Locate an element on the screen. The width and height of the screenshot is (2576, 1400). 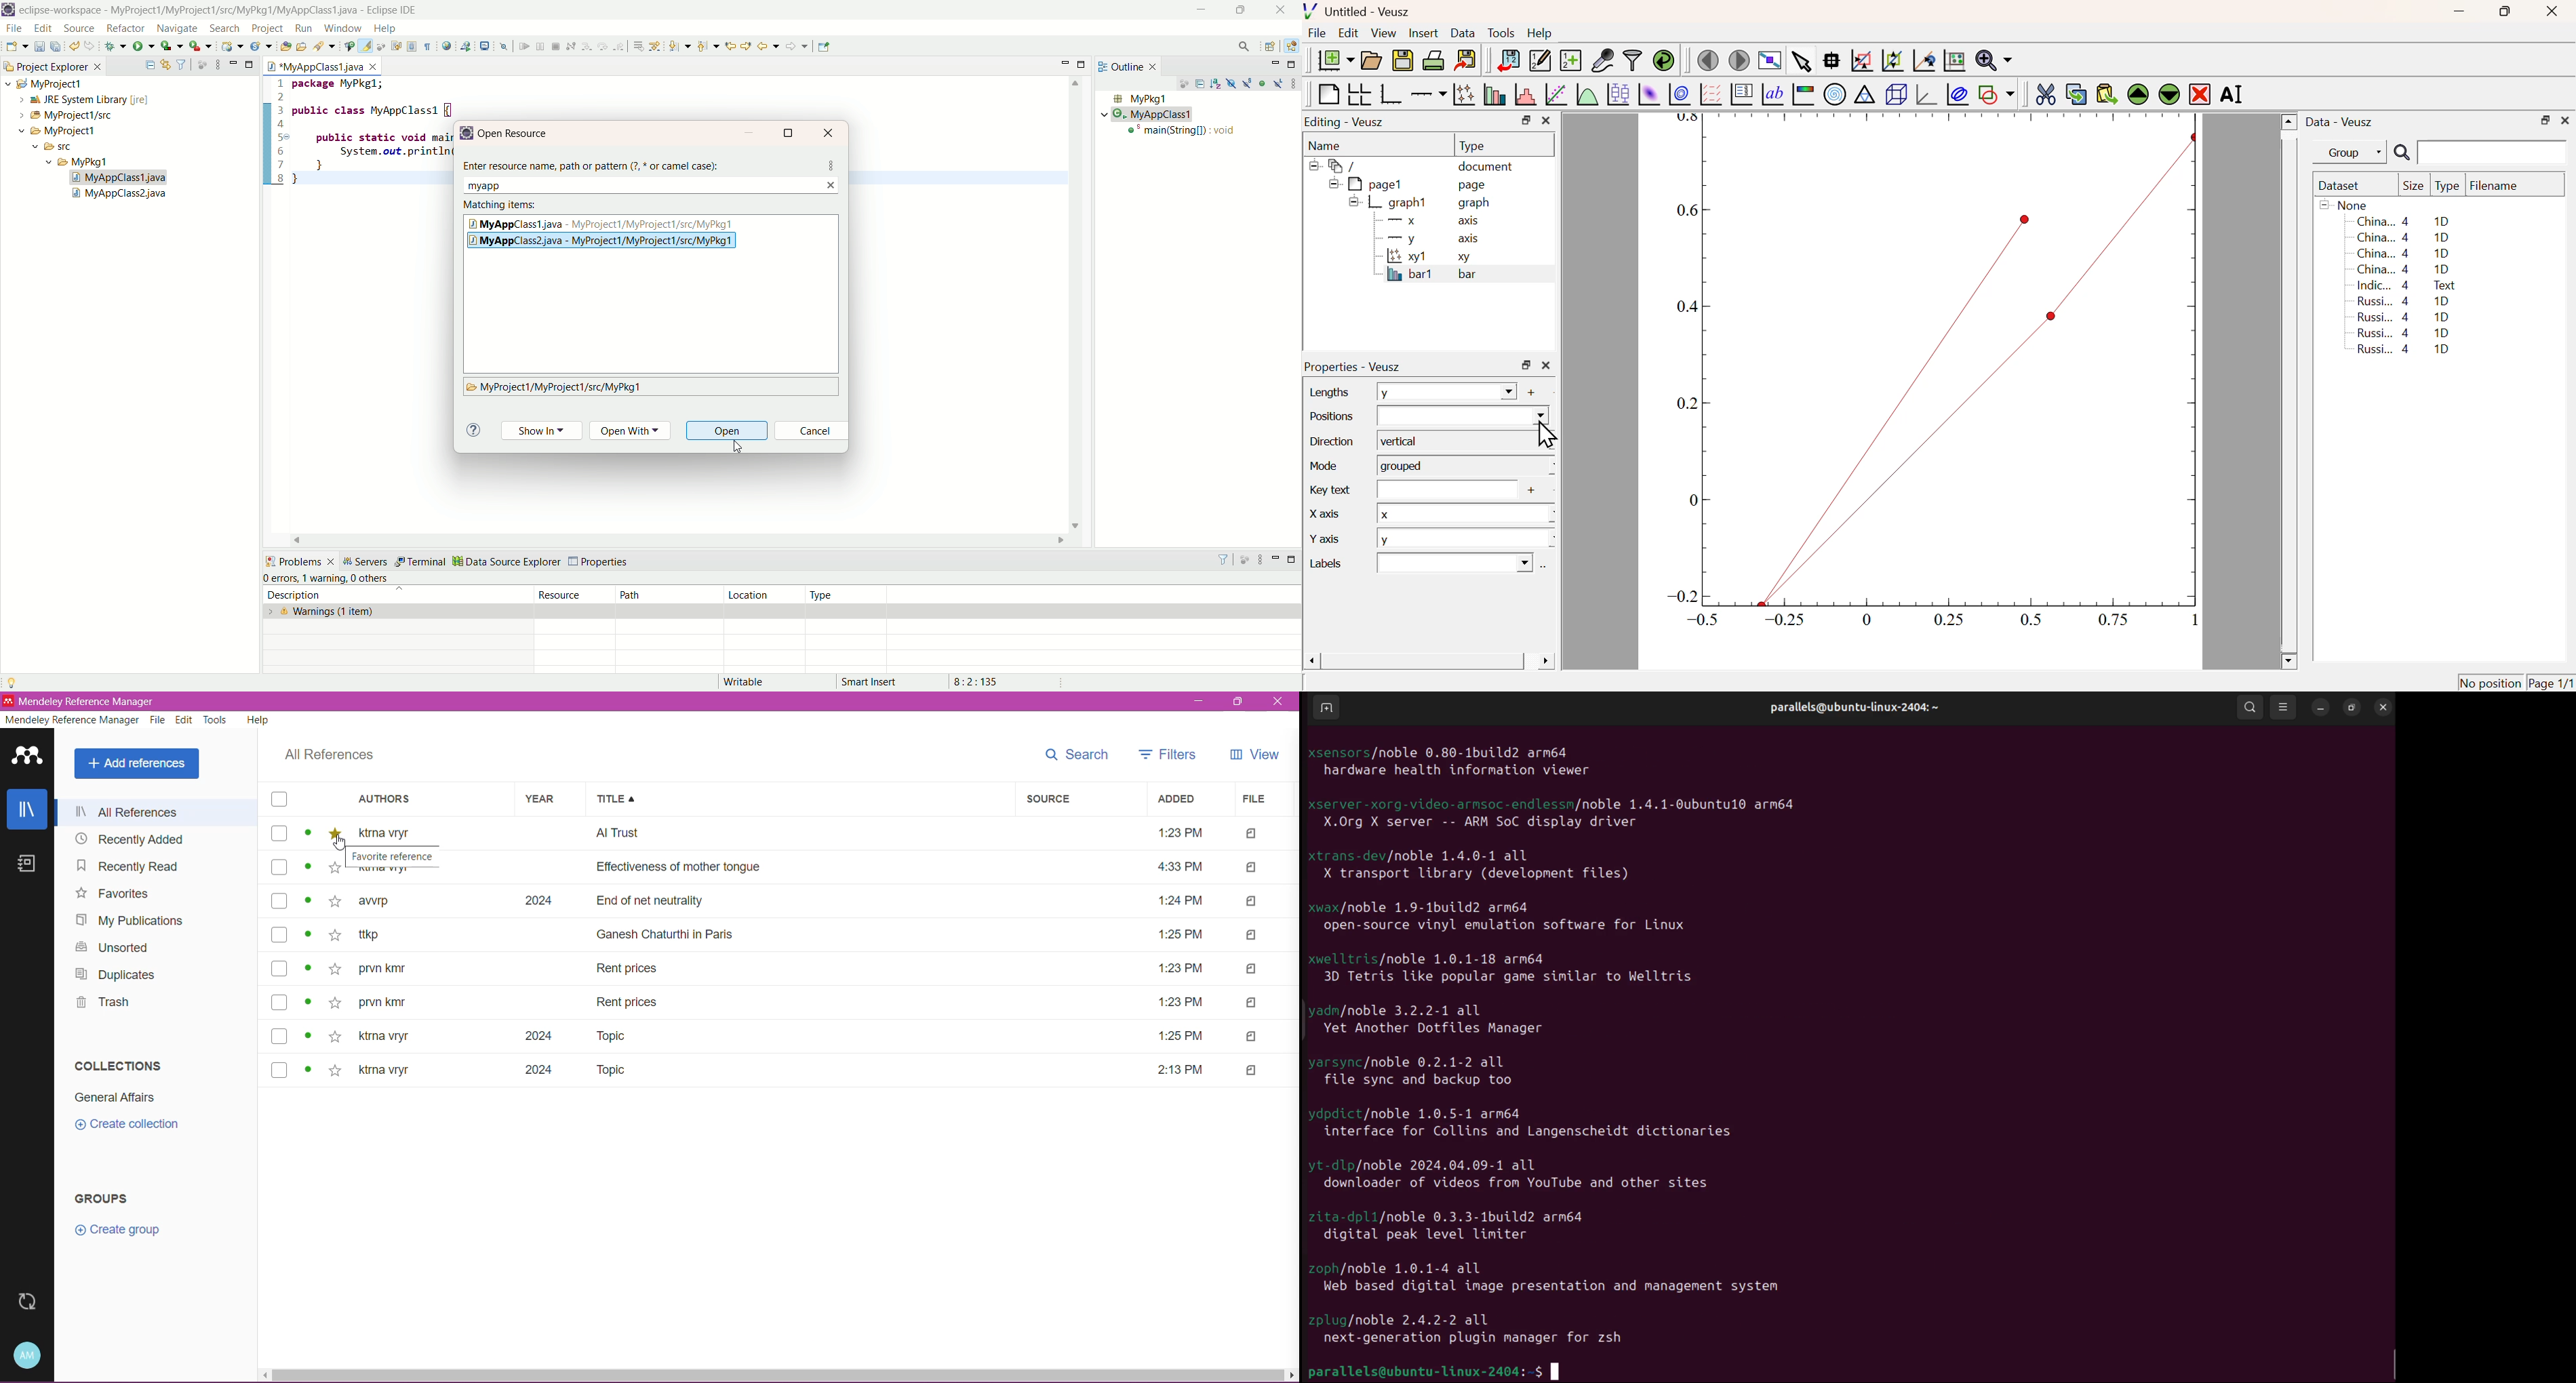
awrp 2024 End of net neutrality 1:24 PM is located at coordinates (782, 901).